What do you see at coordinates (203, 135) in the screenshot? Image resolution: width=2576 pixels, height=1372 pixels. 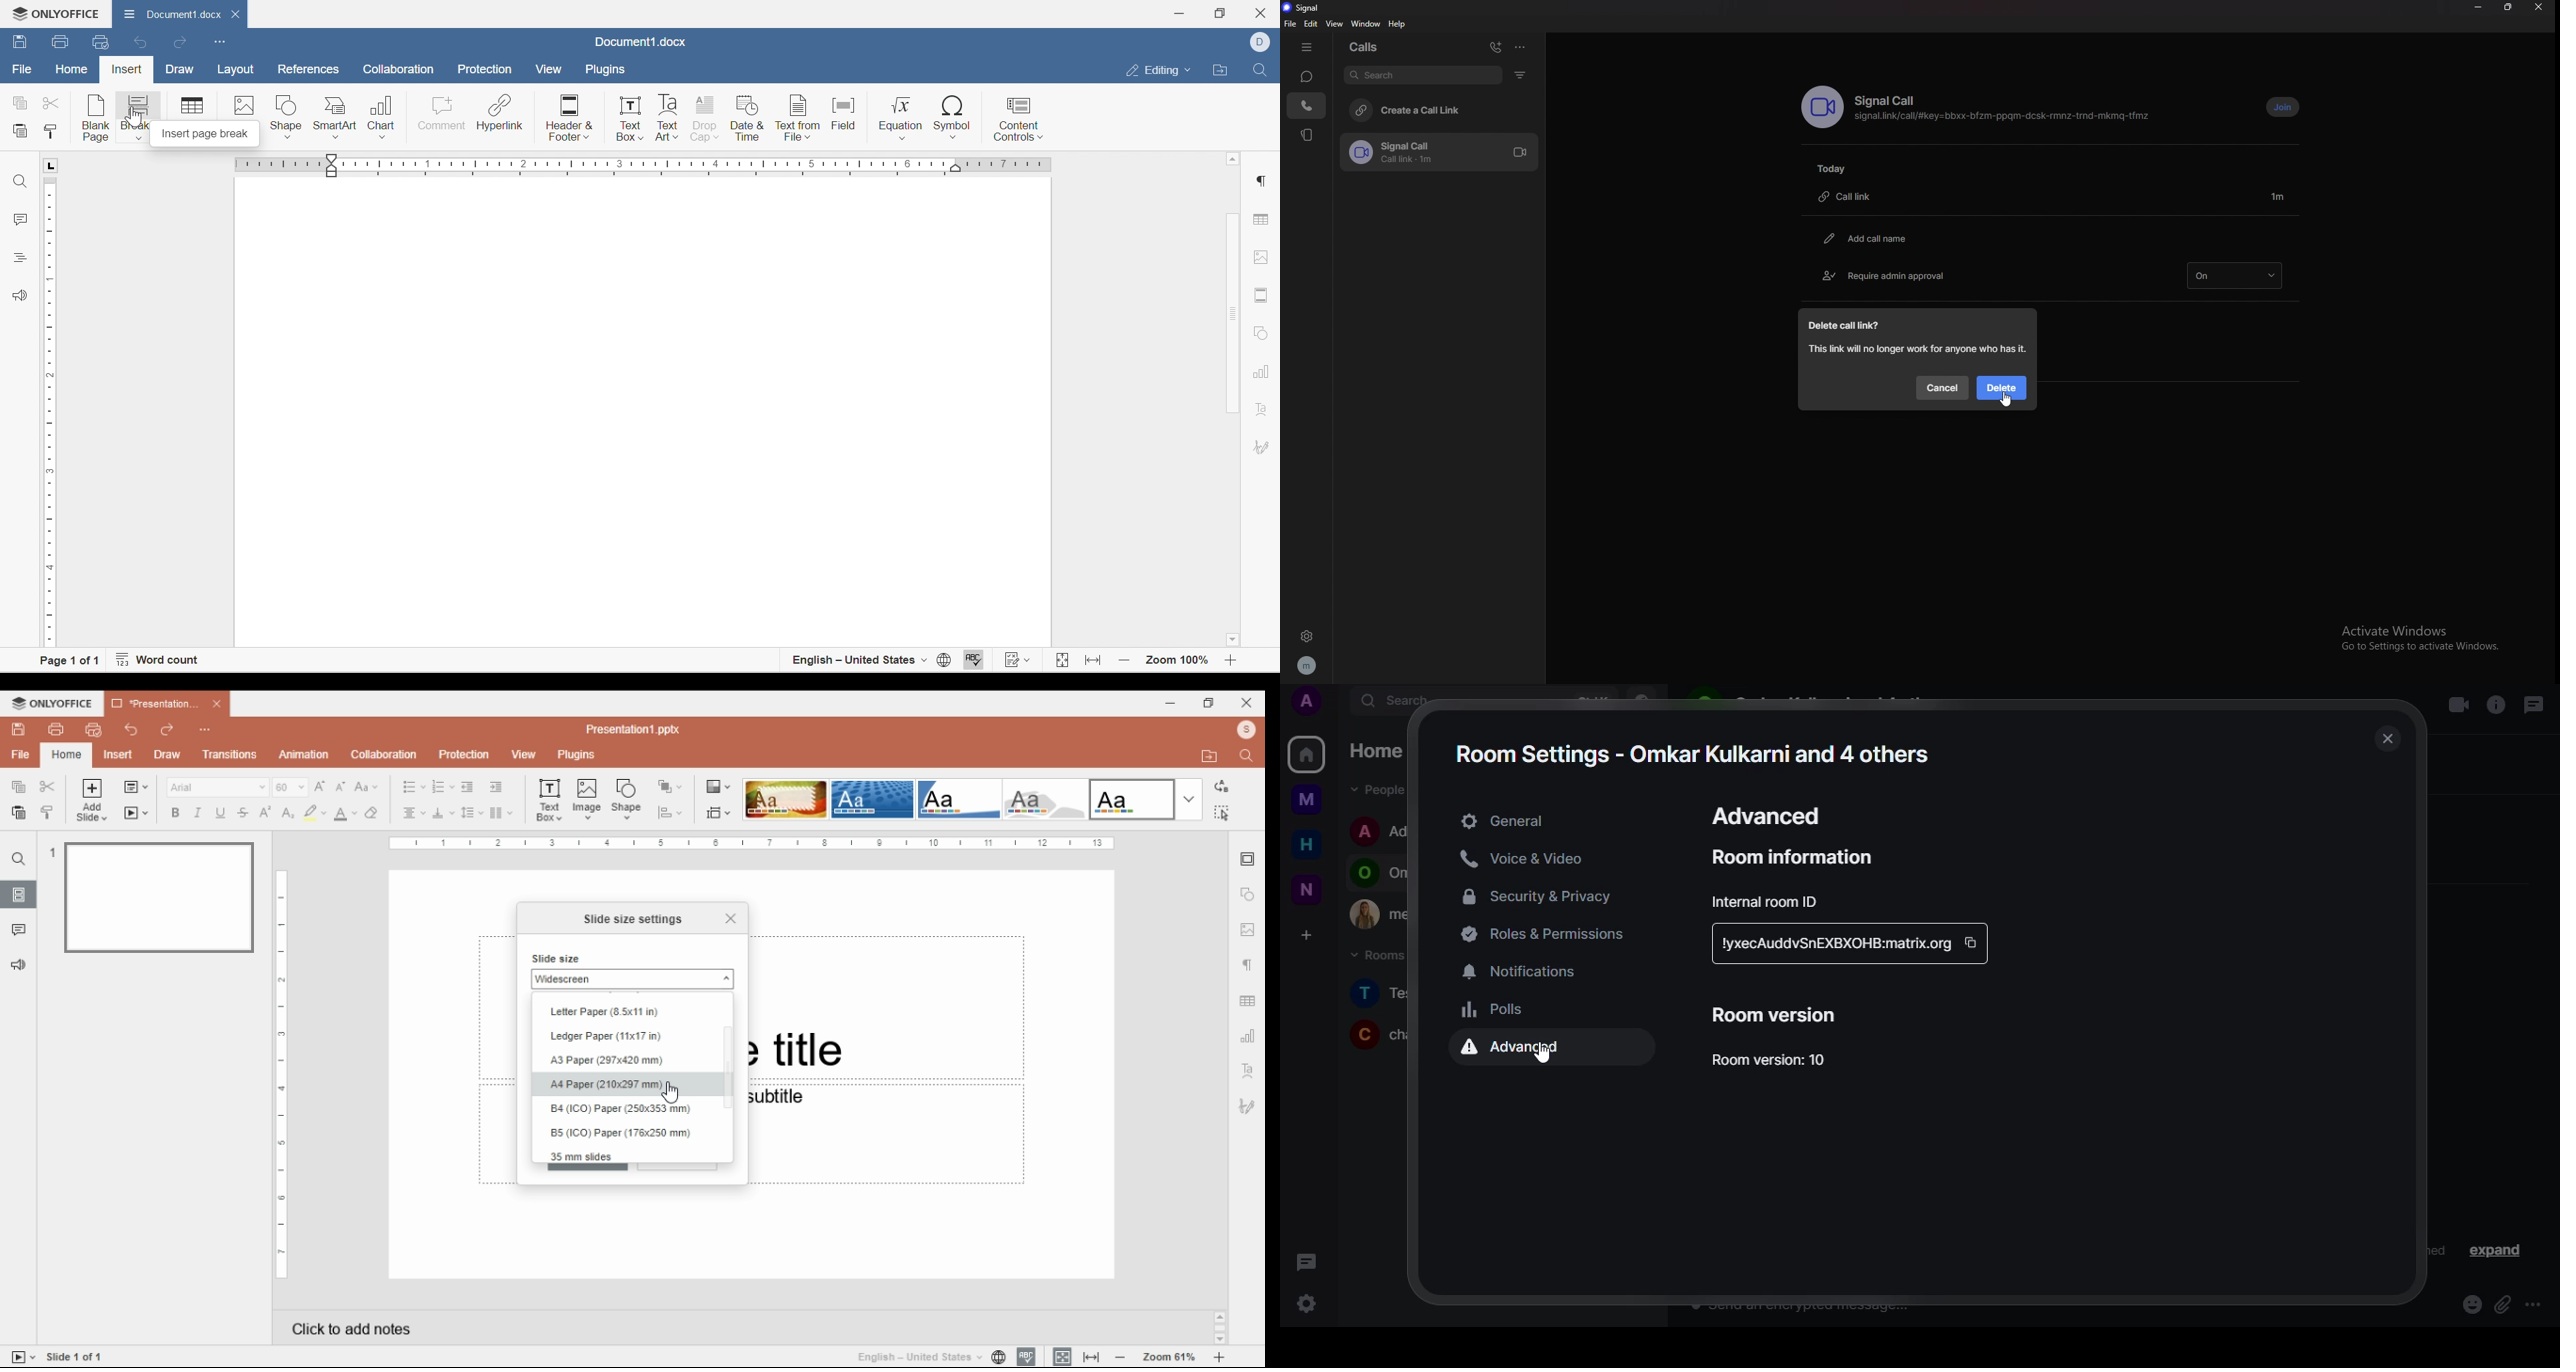 I see `Insert page break` at bounding box center [203, 135].